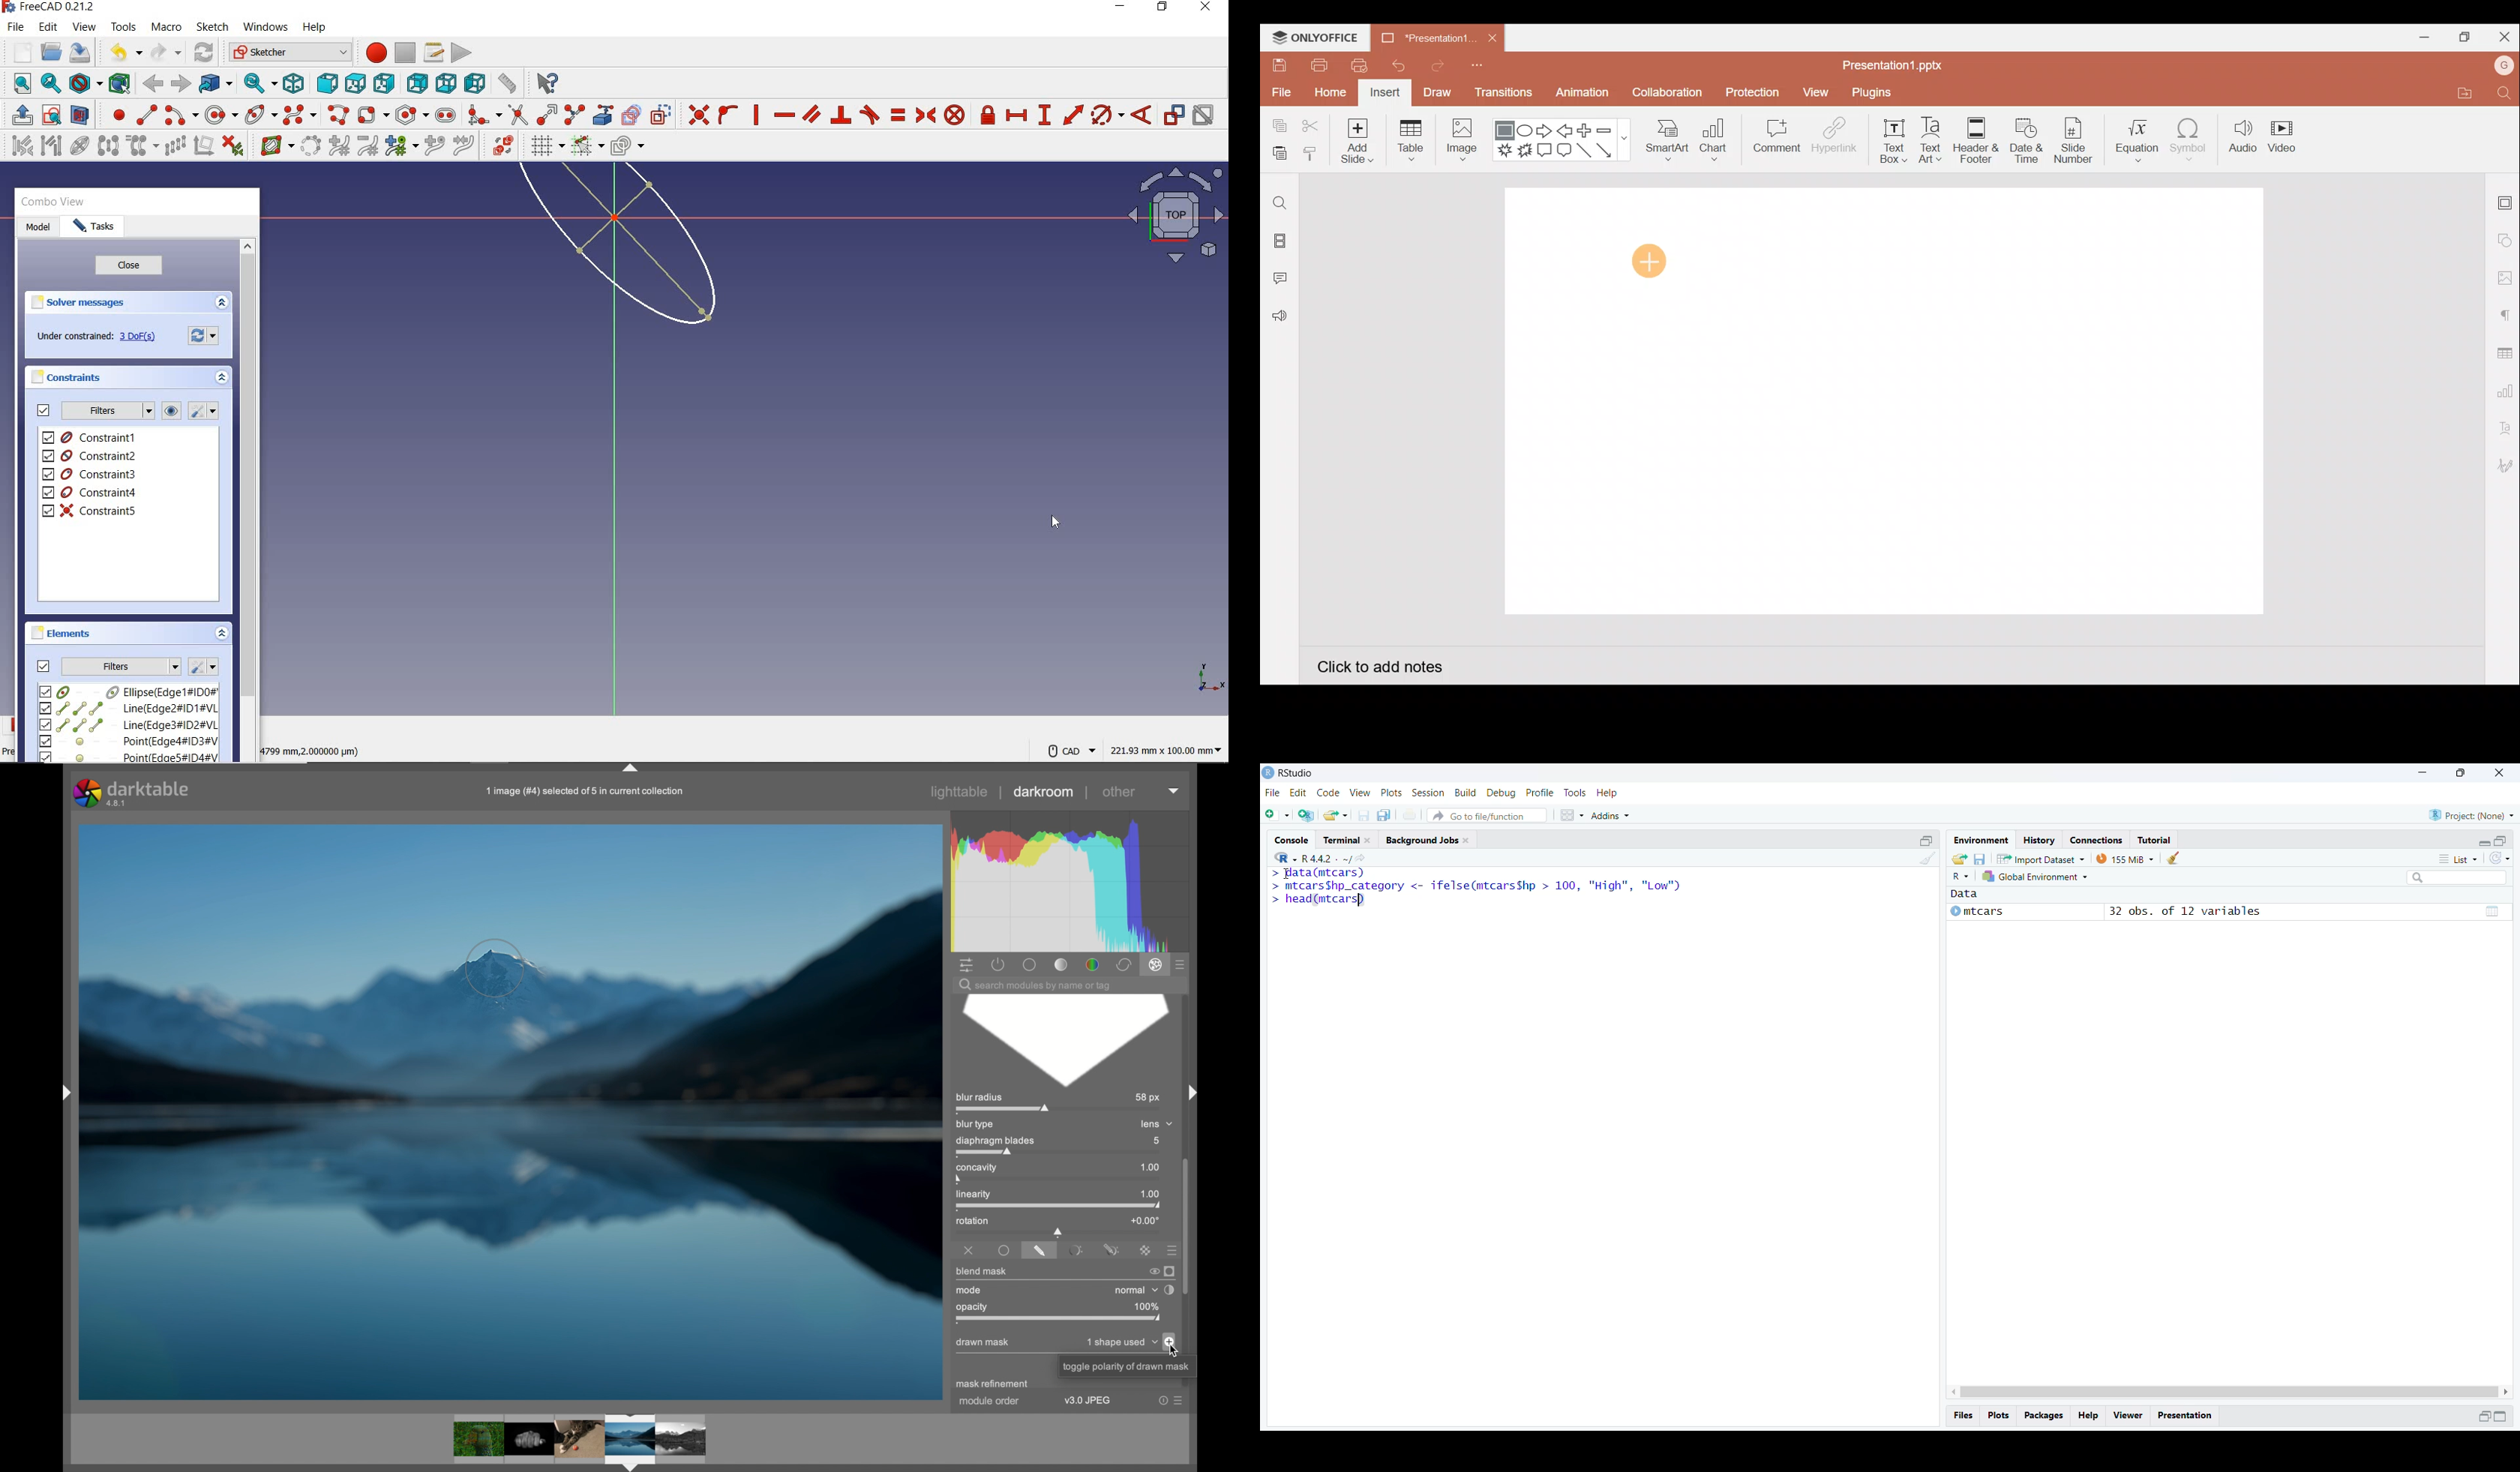  I want to click on ellipse, so click(260, 113).